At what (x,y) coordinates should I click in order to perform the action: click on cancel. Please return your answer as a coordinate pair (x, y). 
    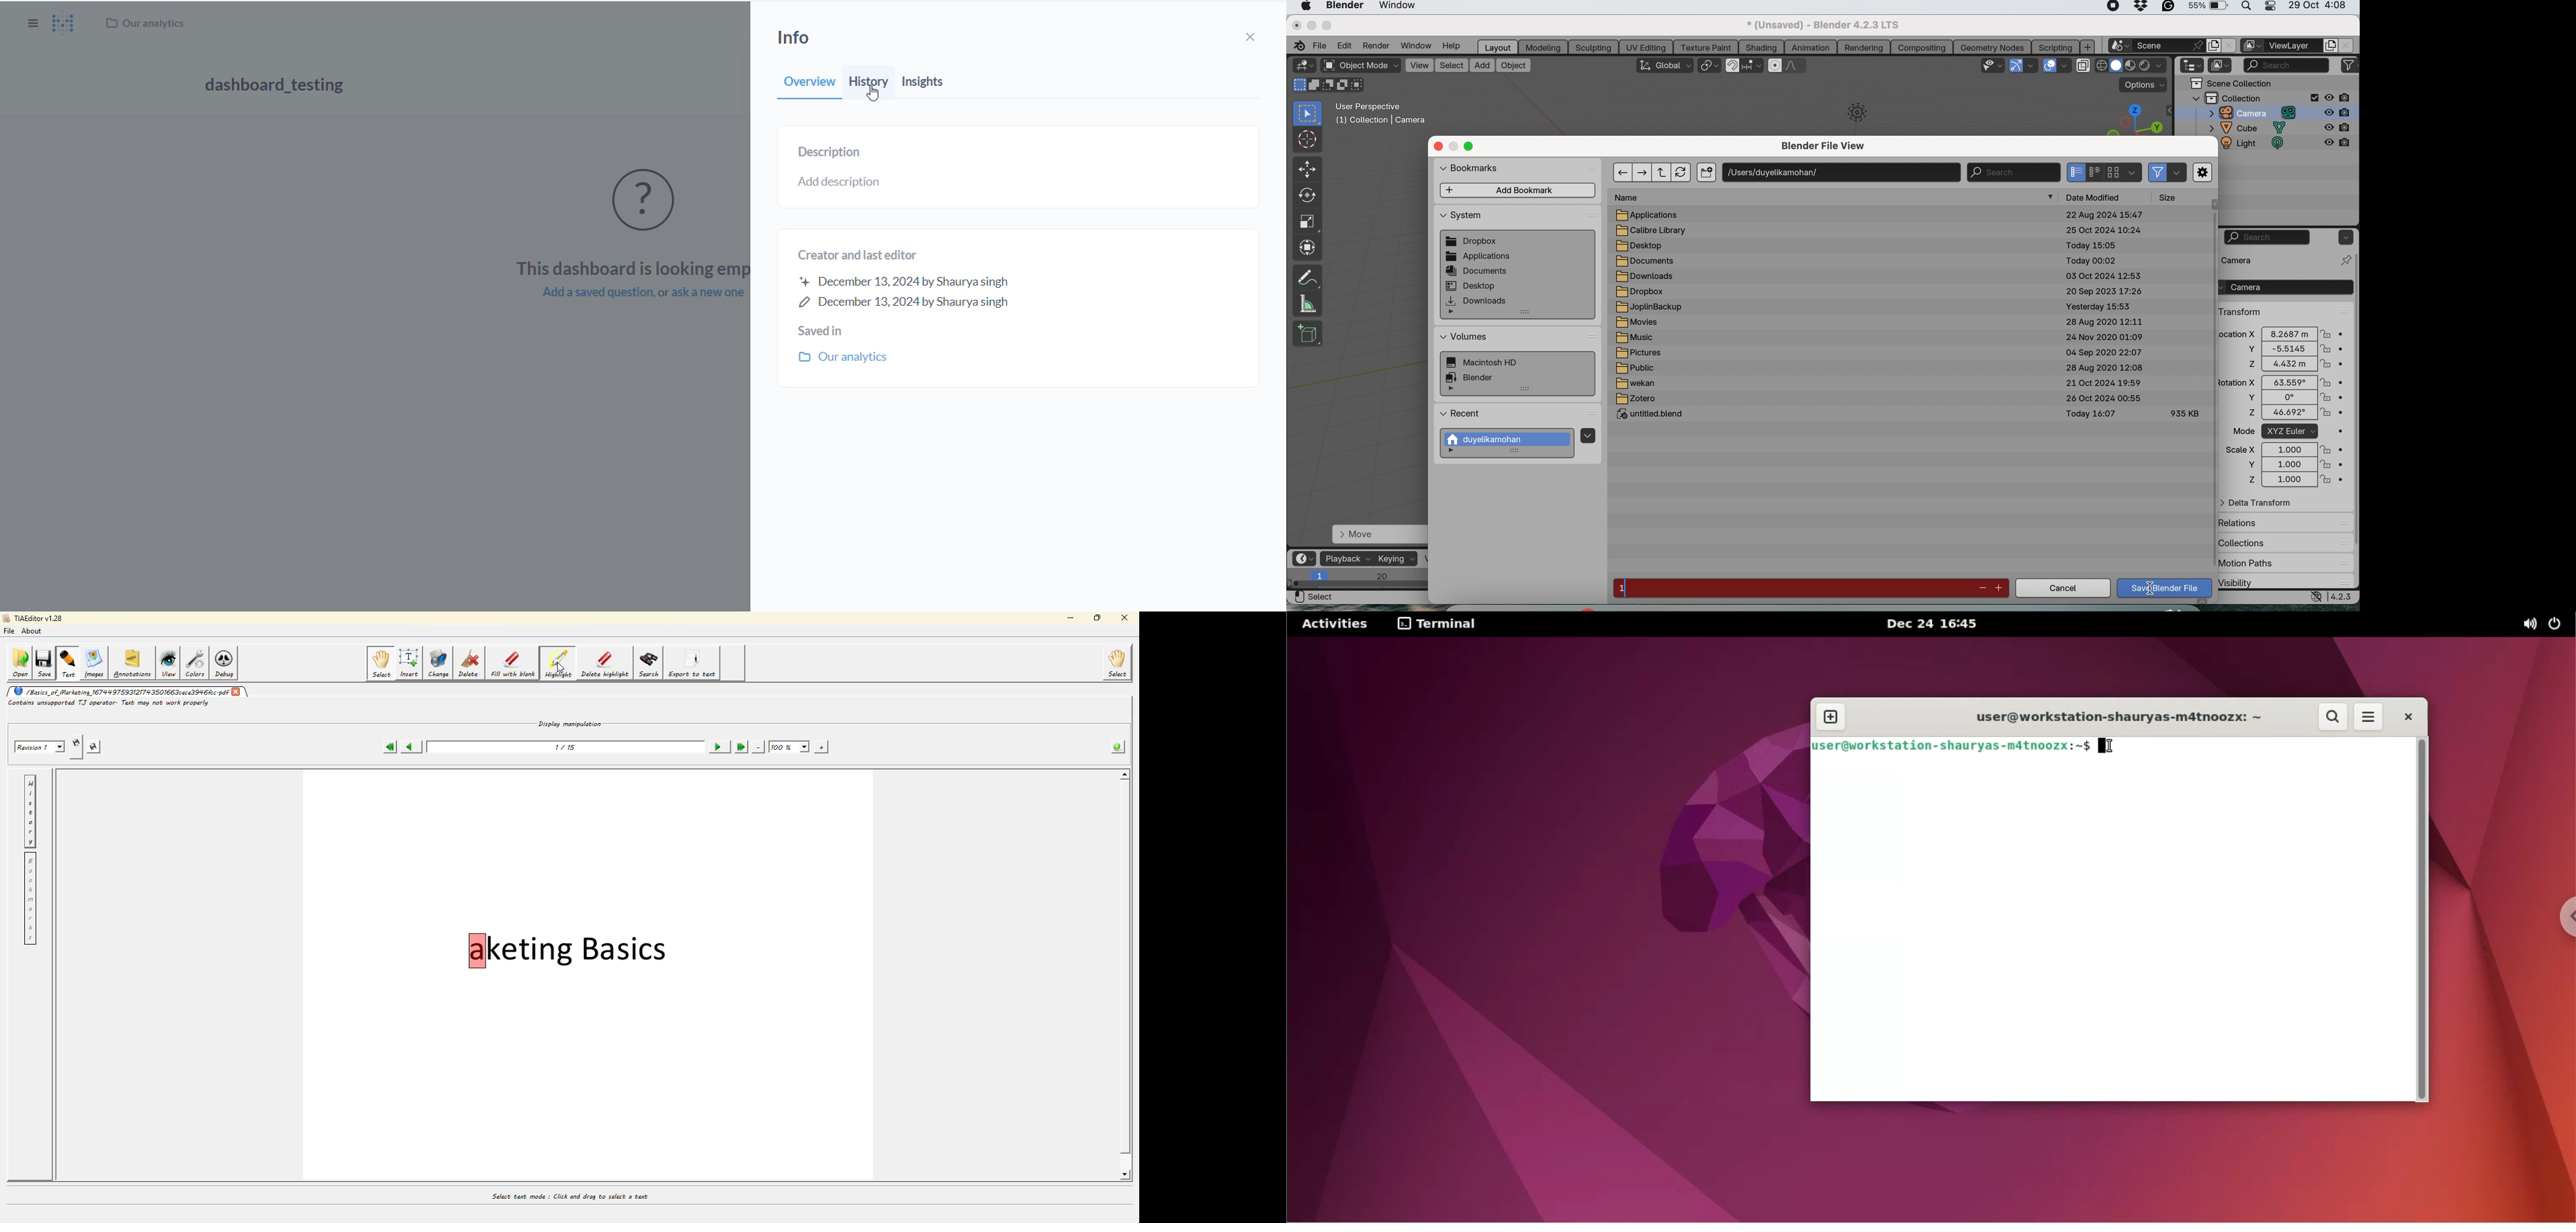
    Looking at the image, I should click on (2062, 589).